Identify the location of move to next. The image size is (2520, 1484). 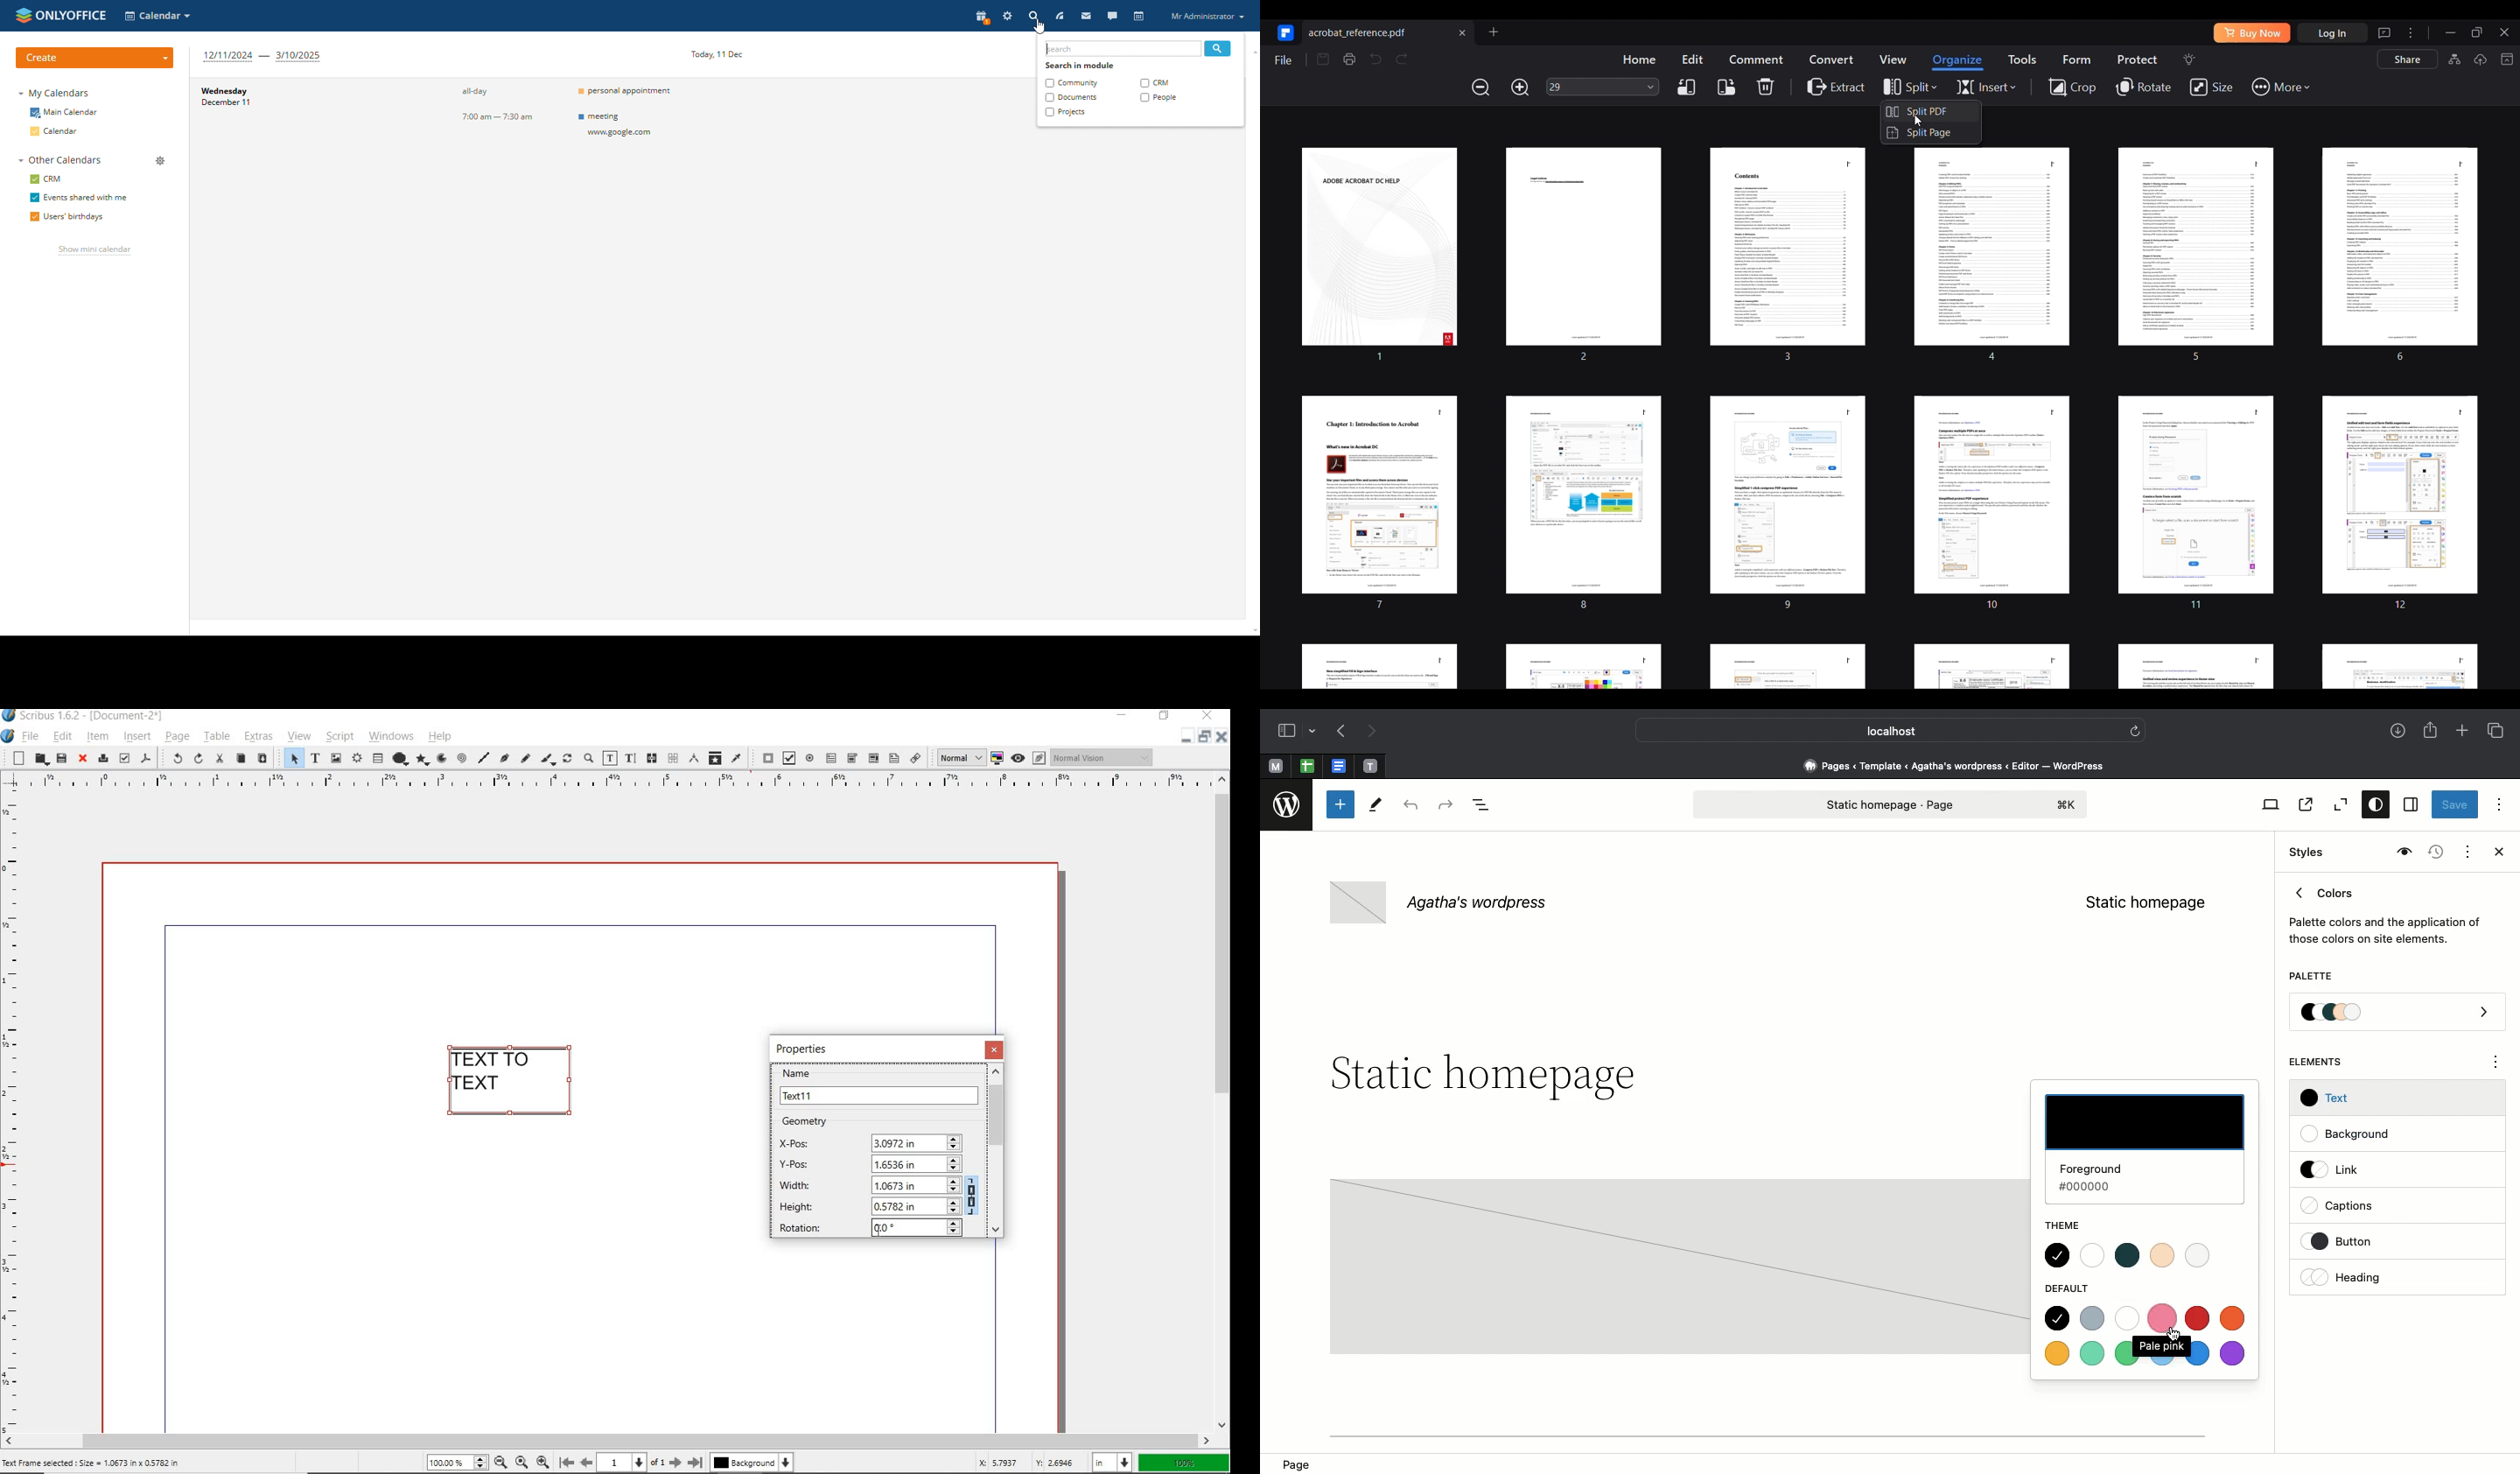
(678, 1464).